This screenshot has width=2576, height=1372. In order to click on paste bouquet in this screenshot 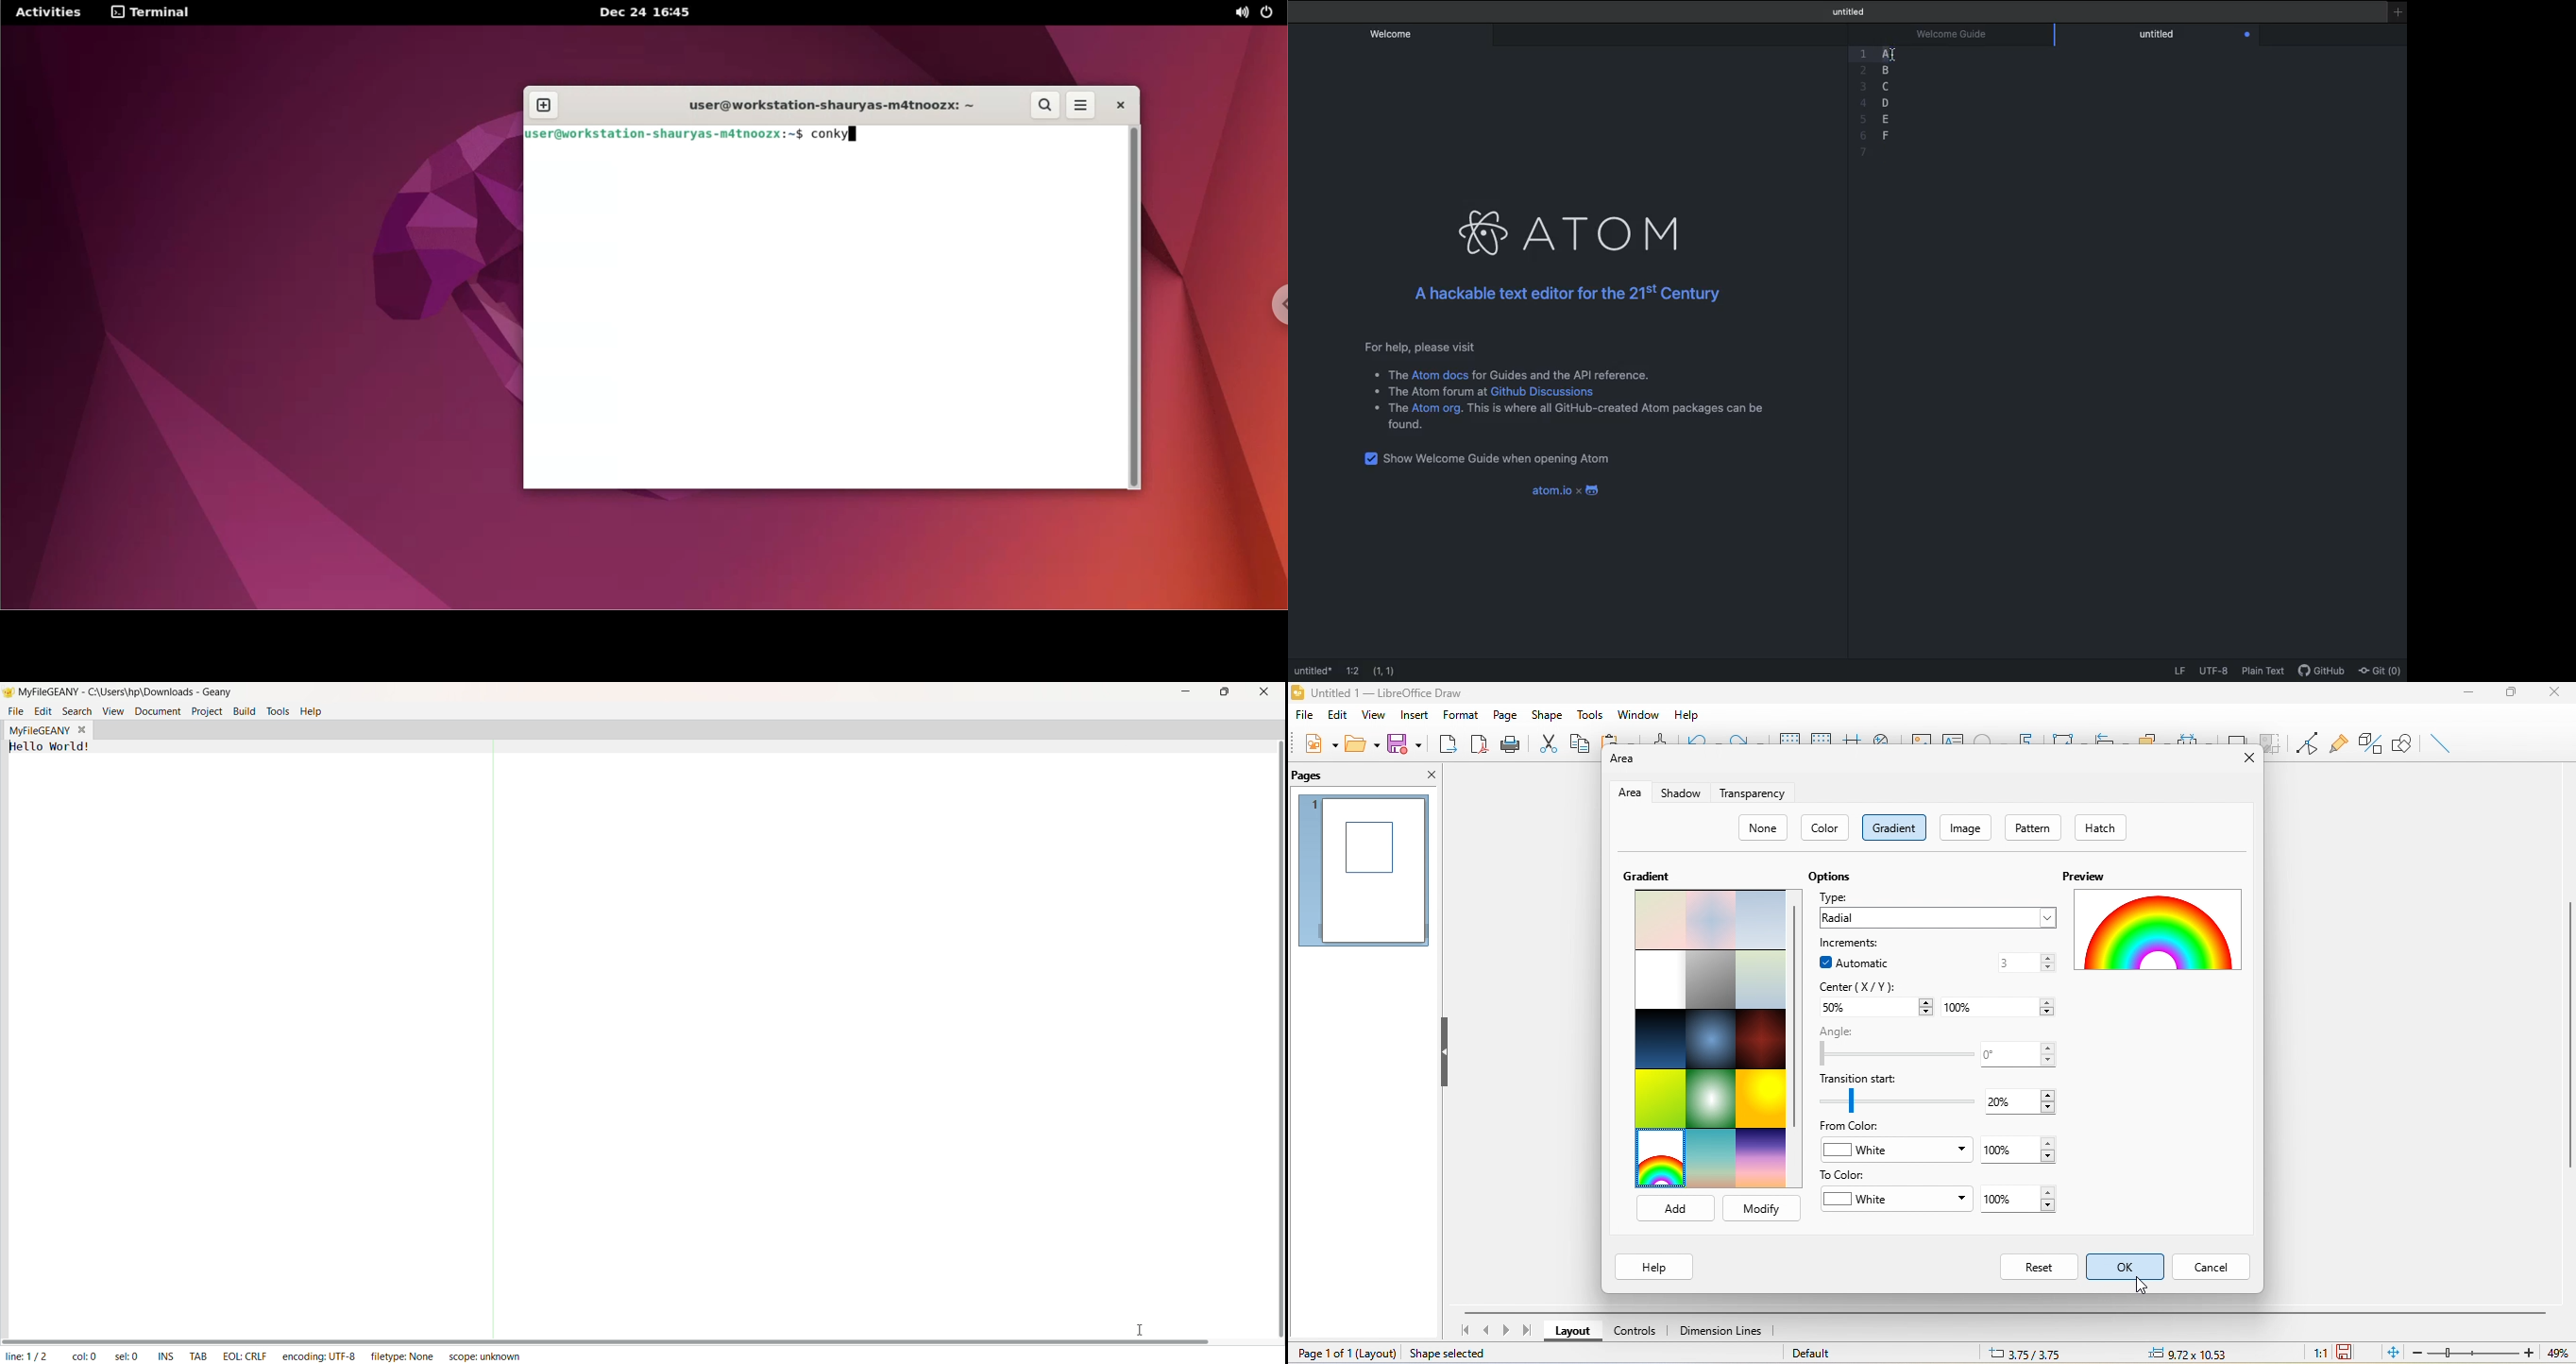, I will do `click(1655, 920)`.